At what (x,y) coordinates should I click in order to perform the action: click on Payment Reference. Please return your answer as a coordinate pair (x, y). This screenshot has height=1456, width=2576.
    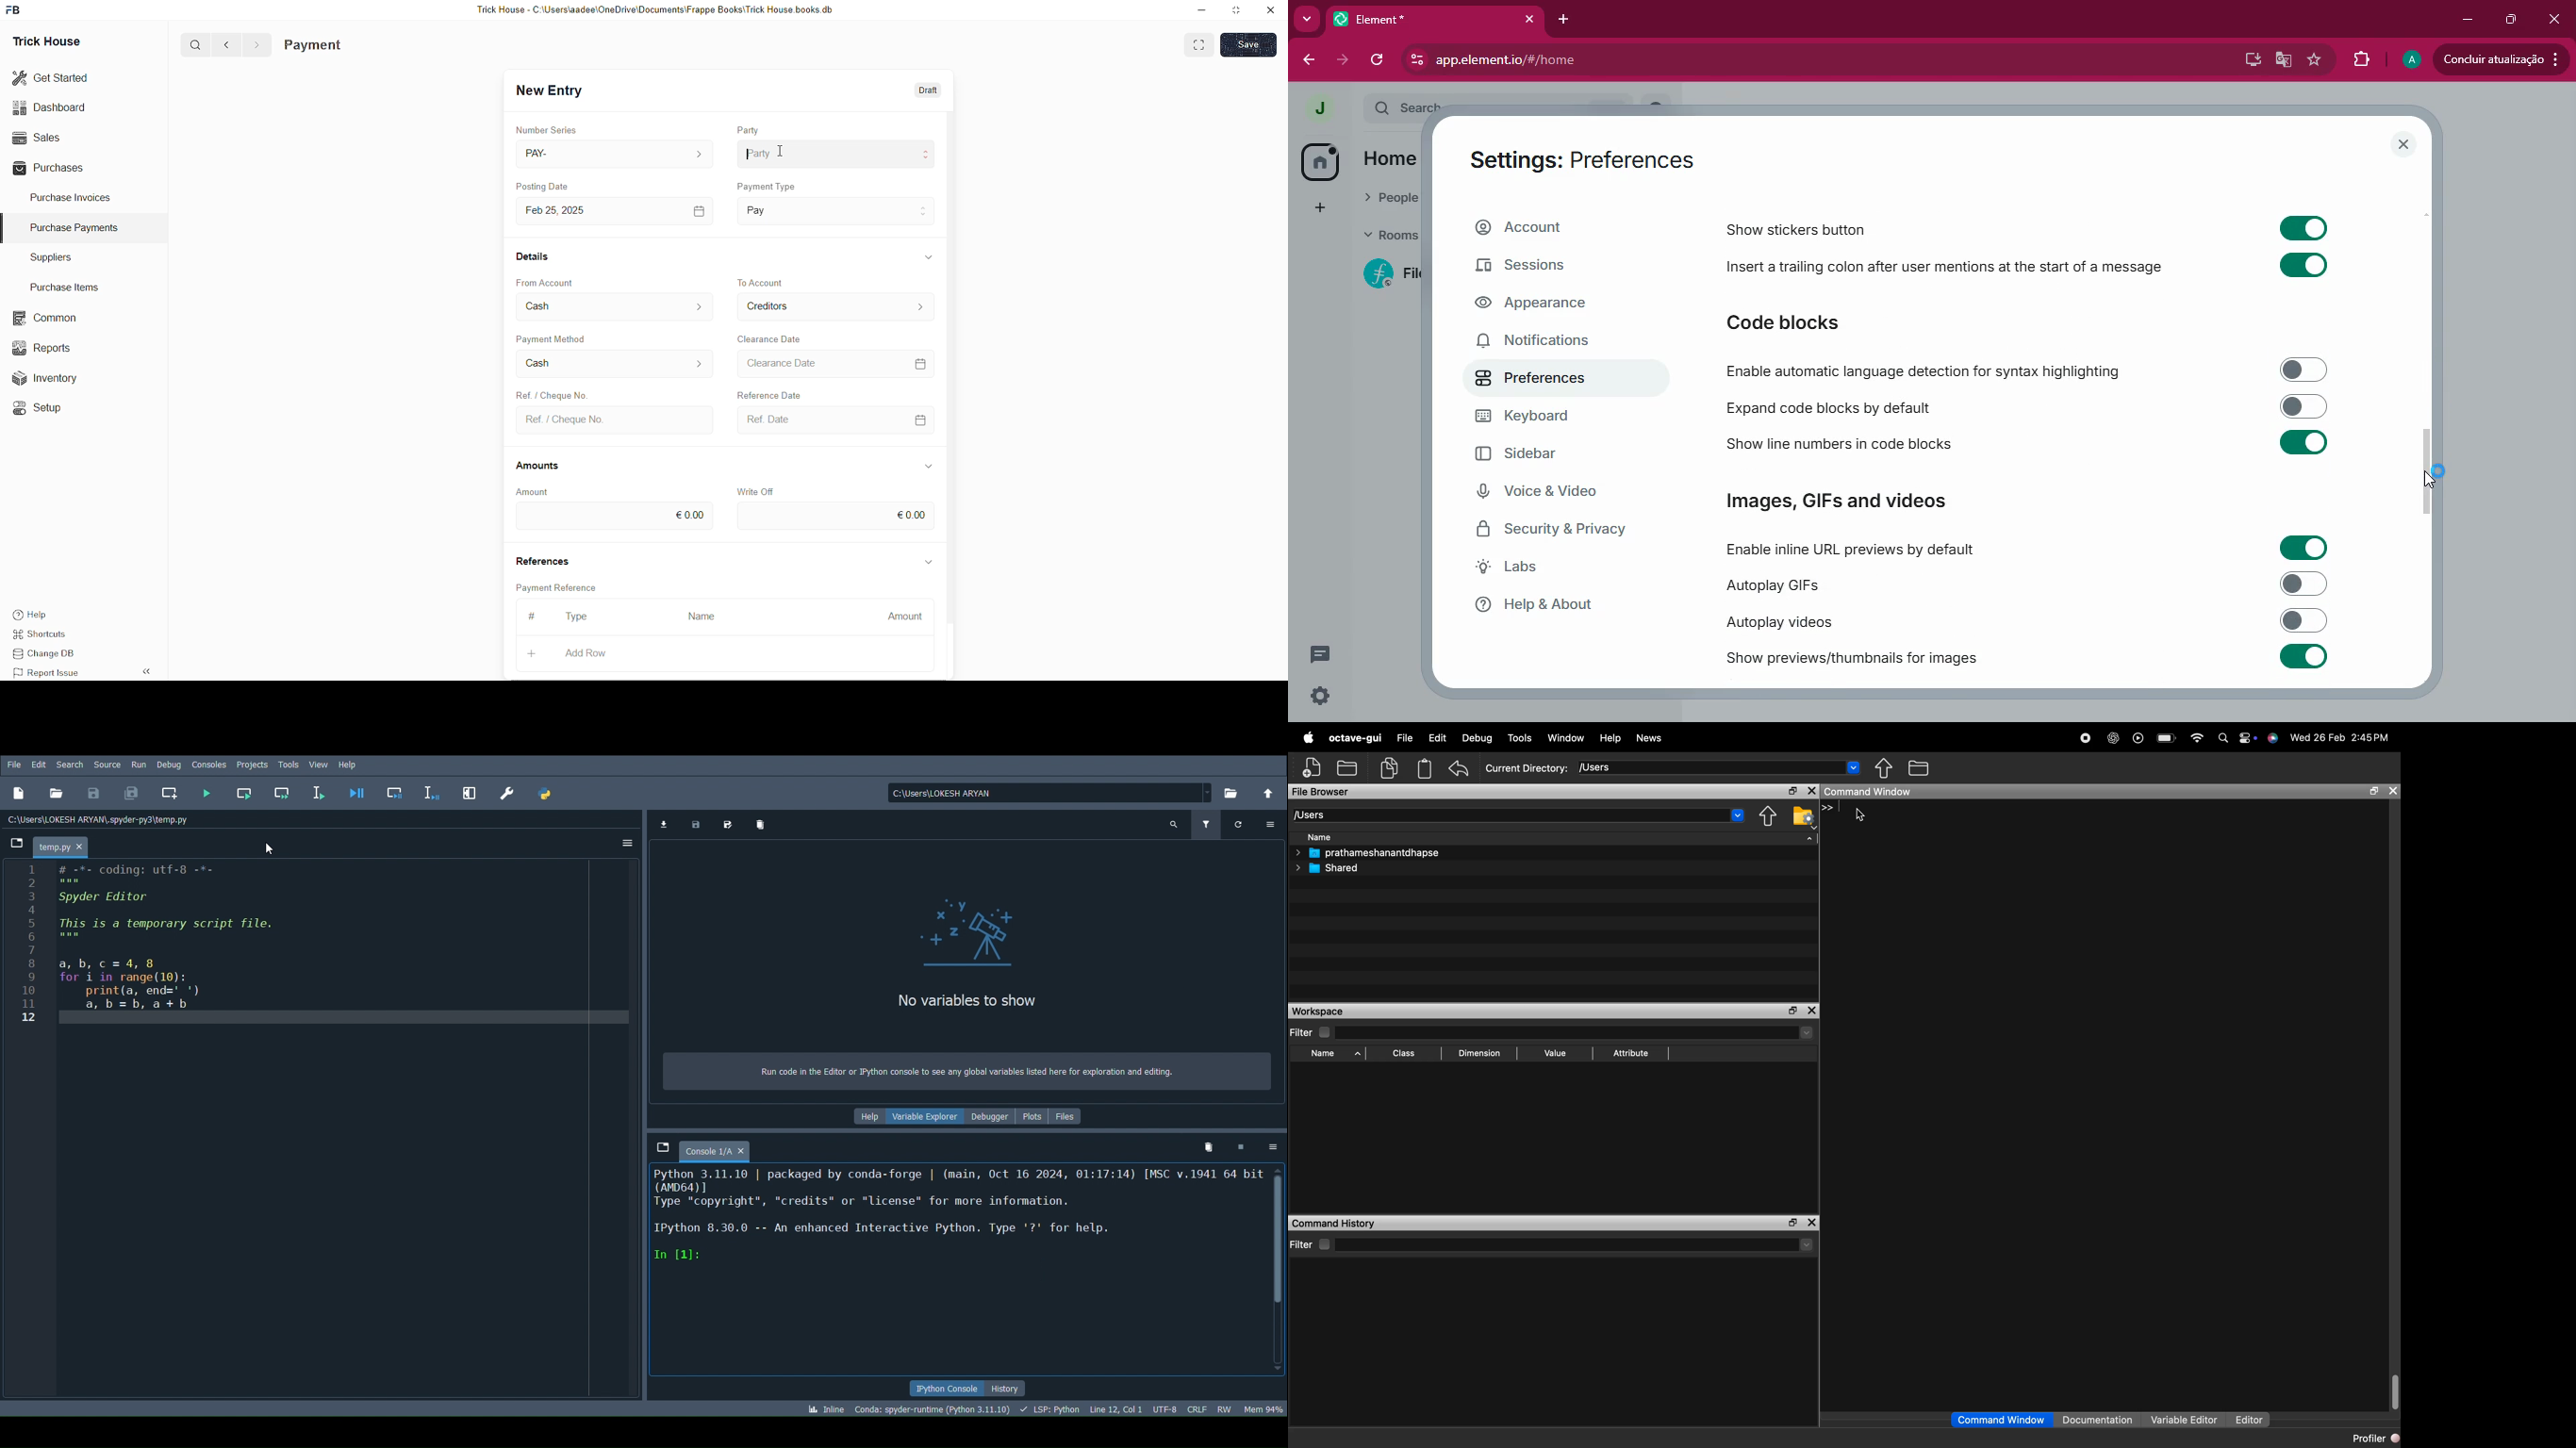
    Looking at the image, I should click on (564, 587).